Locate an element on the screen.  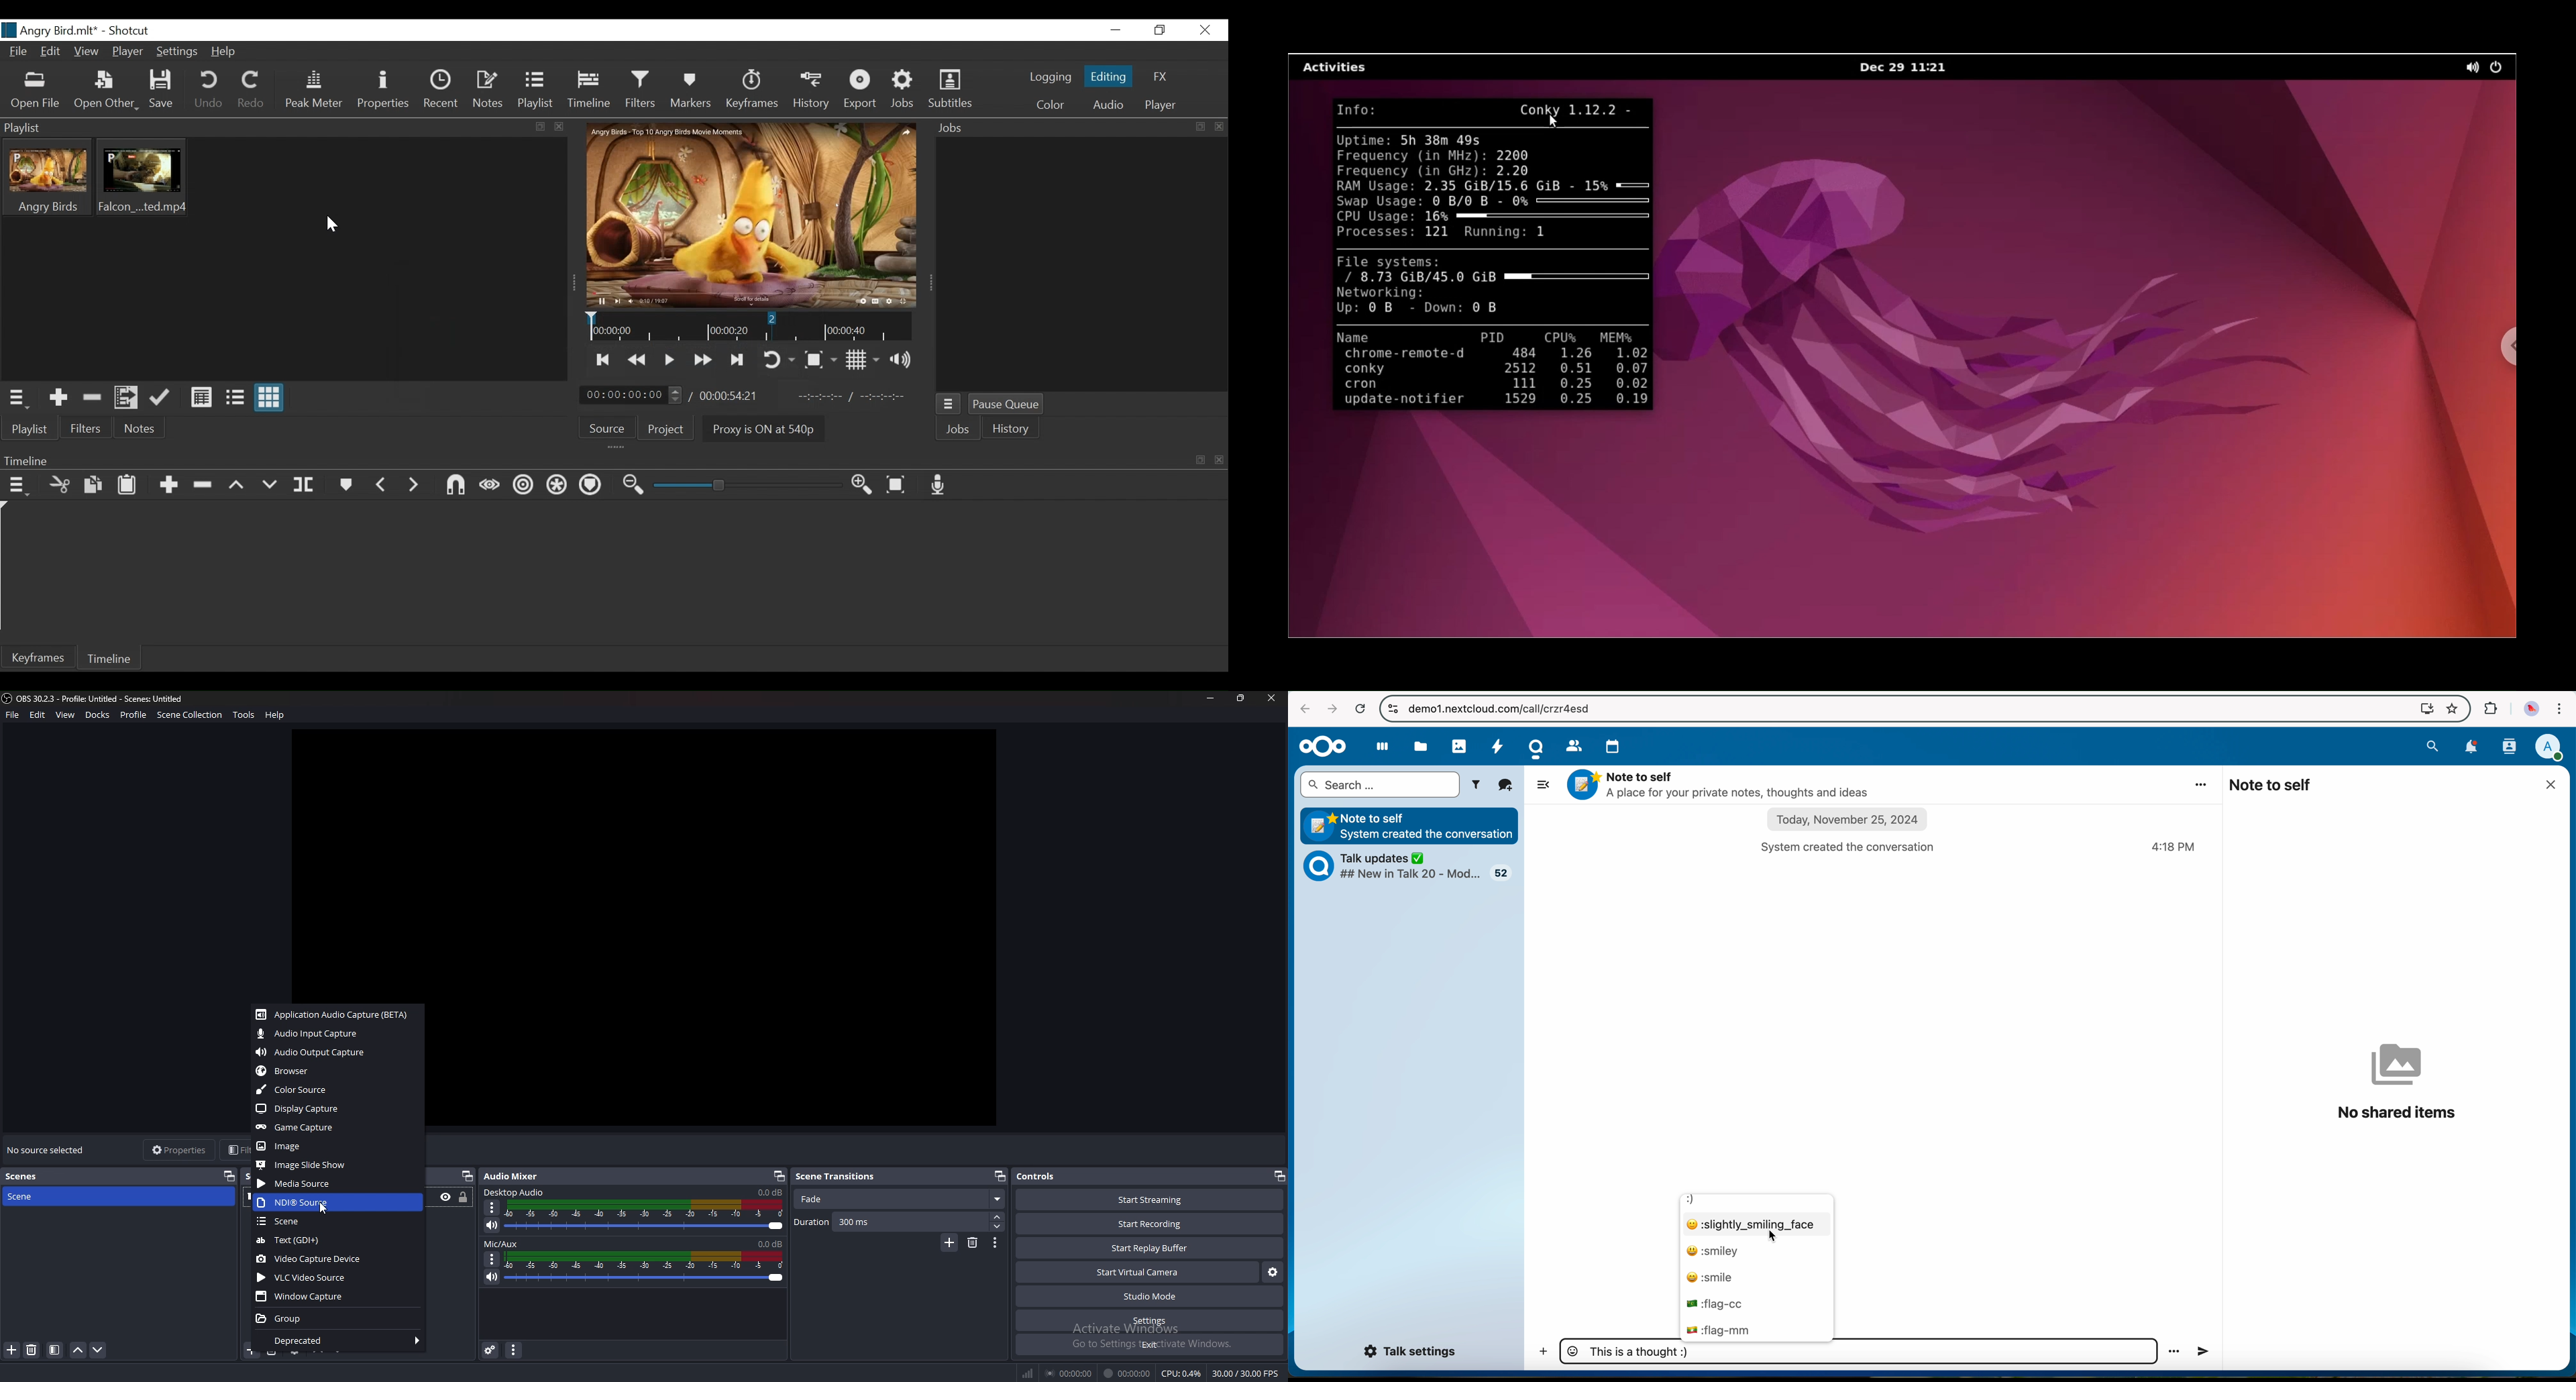
emojis is located at coordinates (1572, 1350).